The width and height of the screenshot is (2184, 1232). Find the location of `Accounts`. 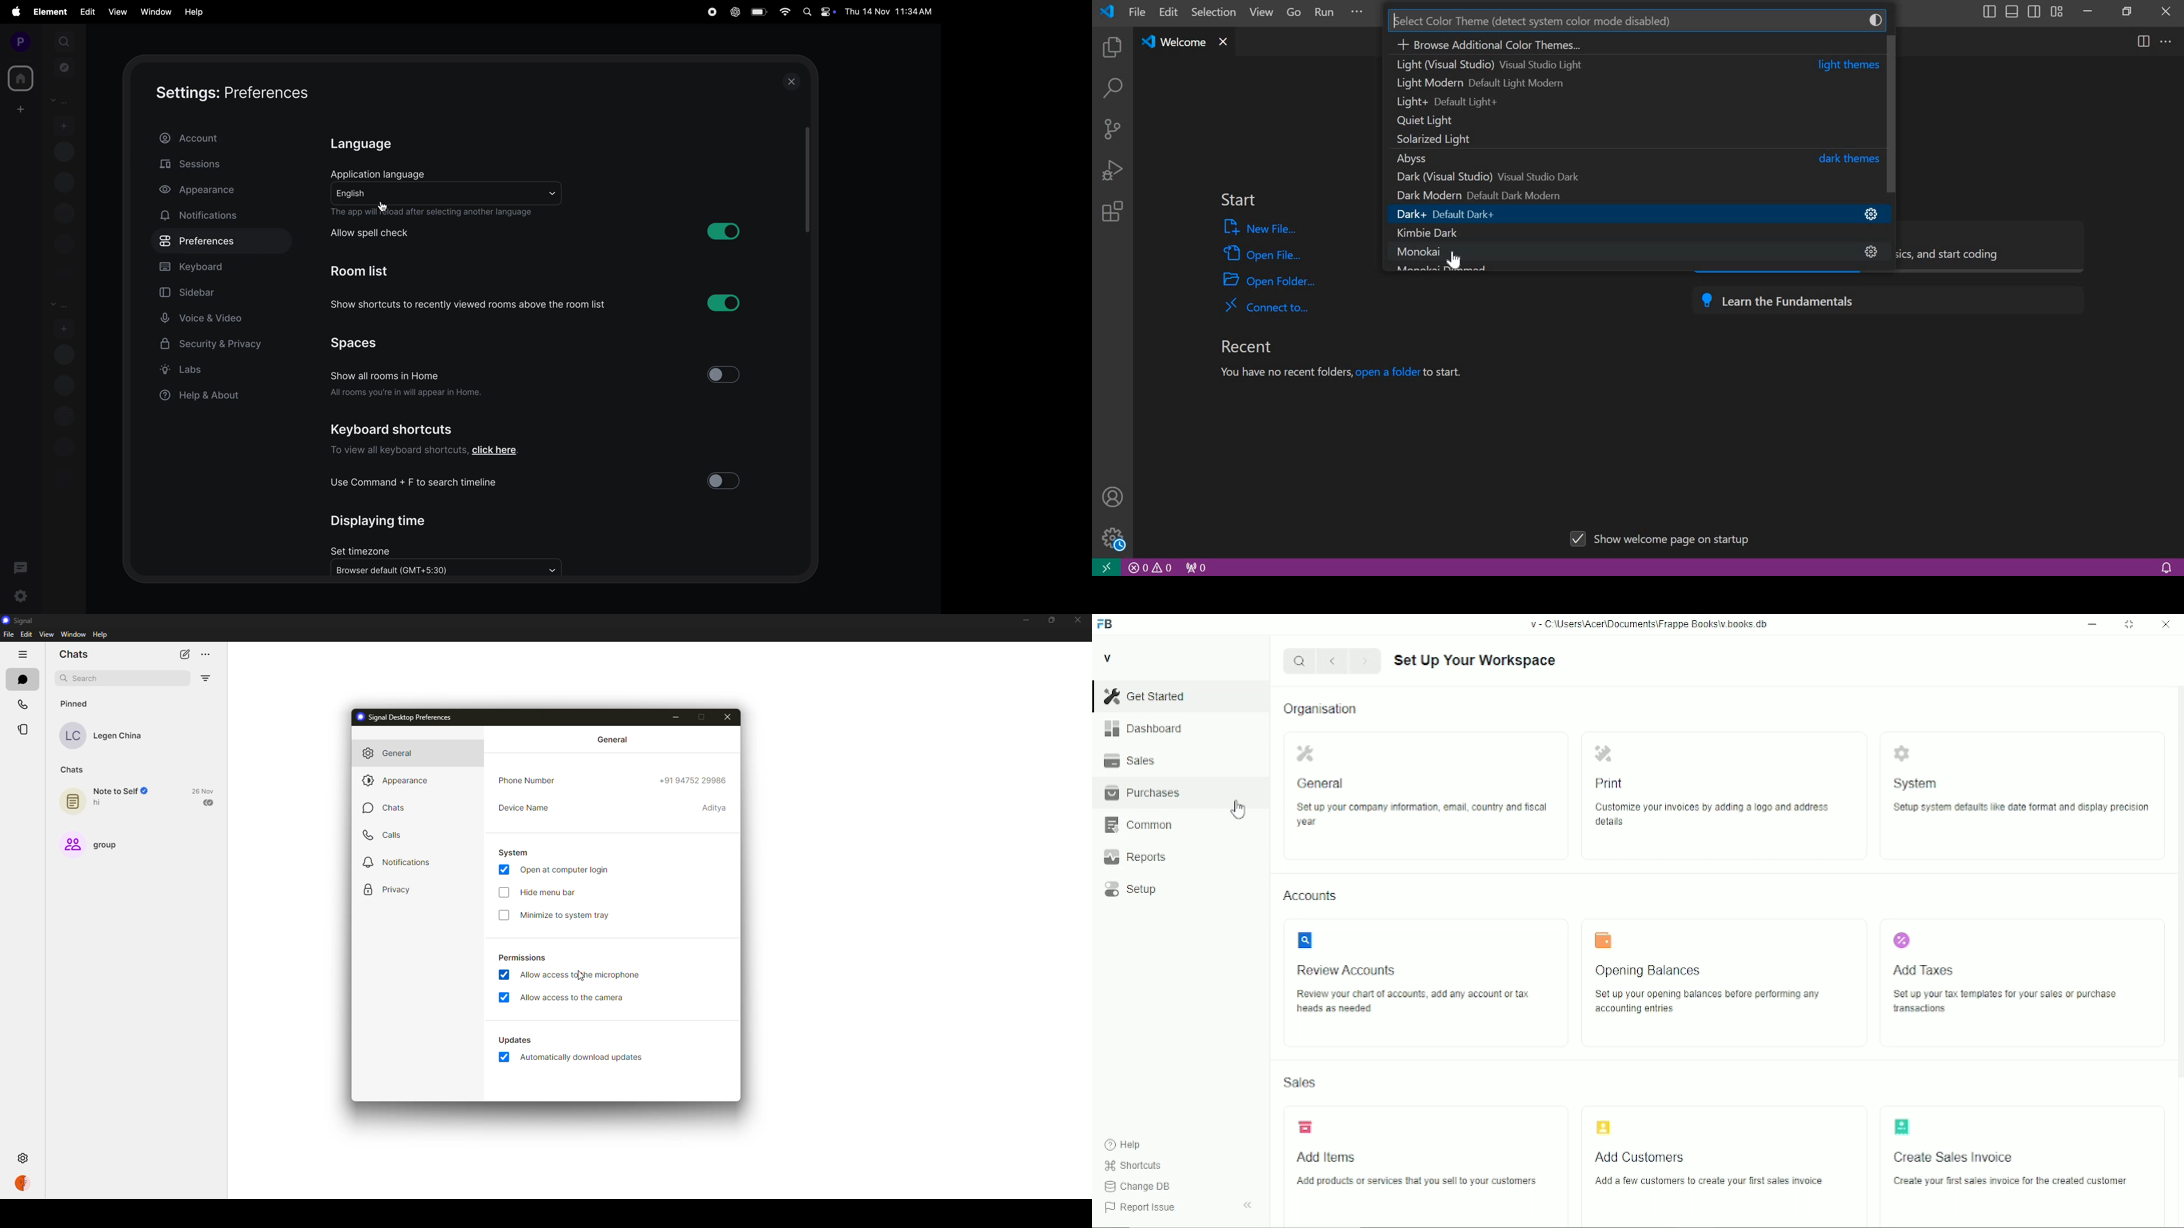

Accounts is located at coordinates (1314, 898).